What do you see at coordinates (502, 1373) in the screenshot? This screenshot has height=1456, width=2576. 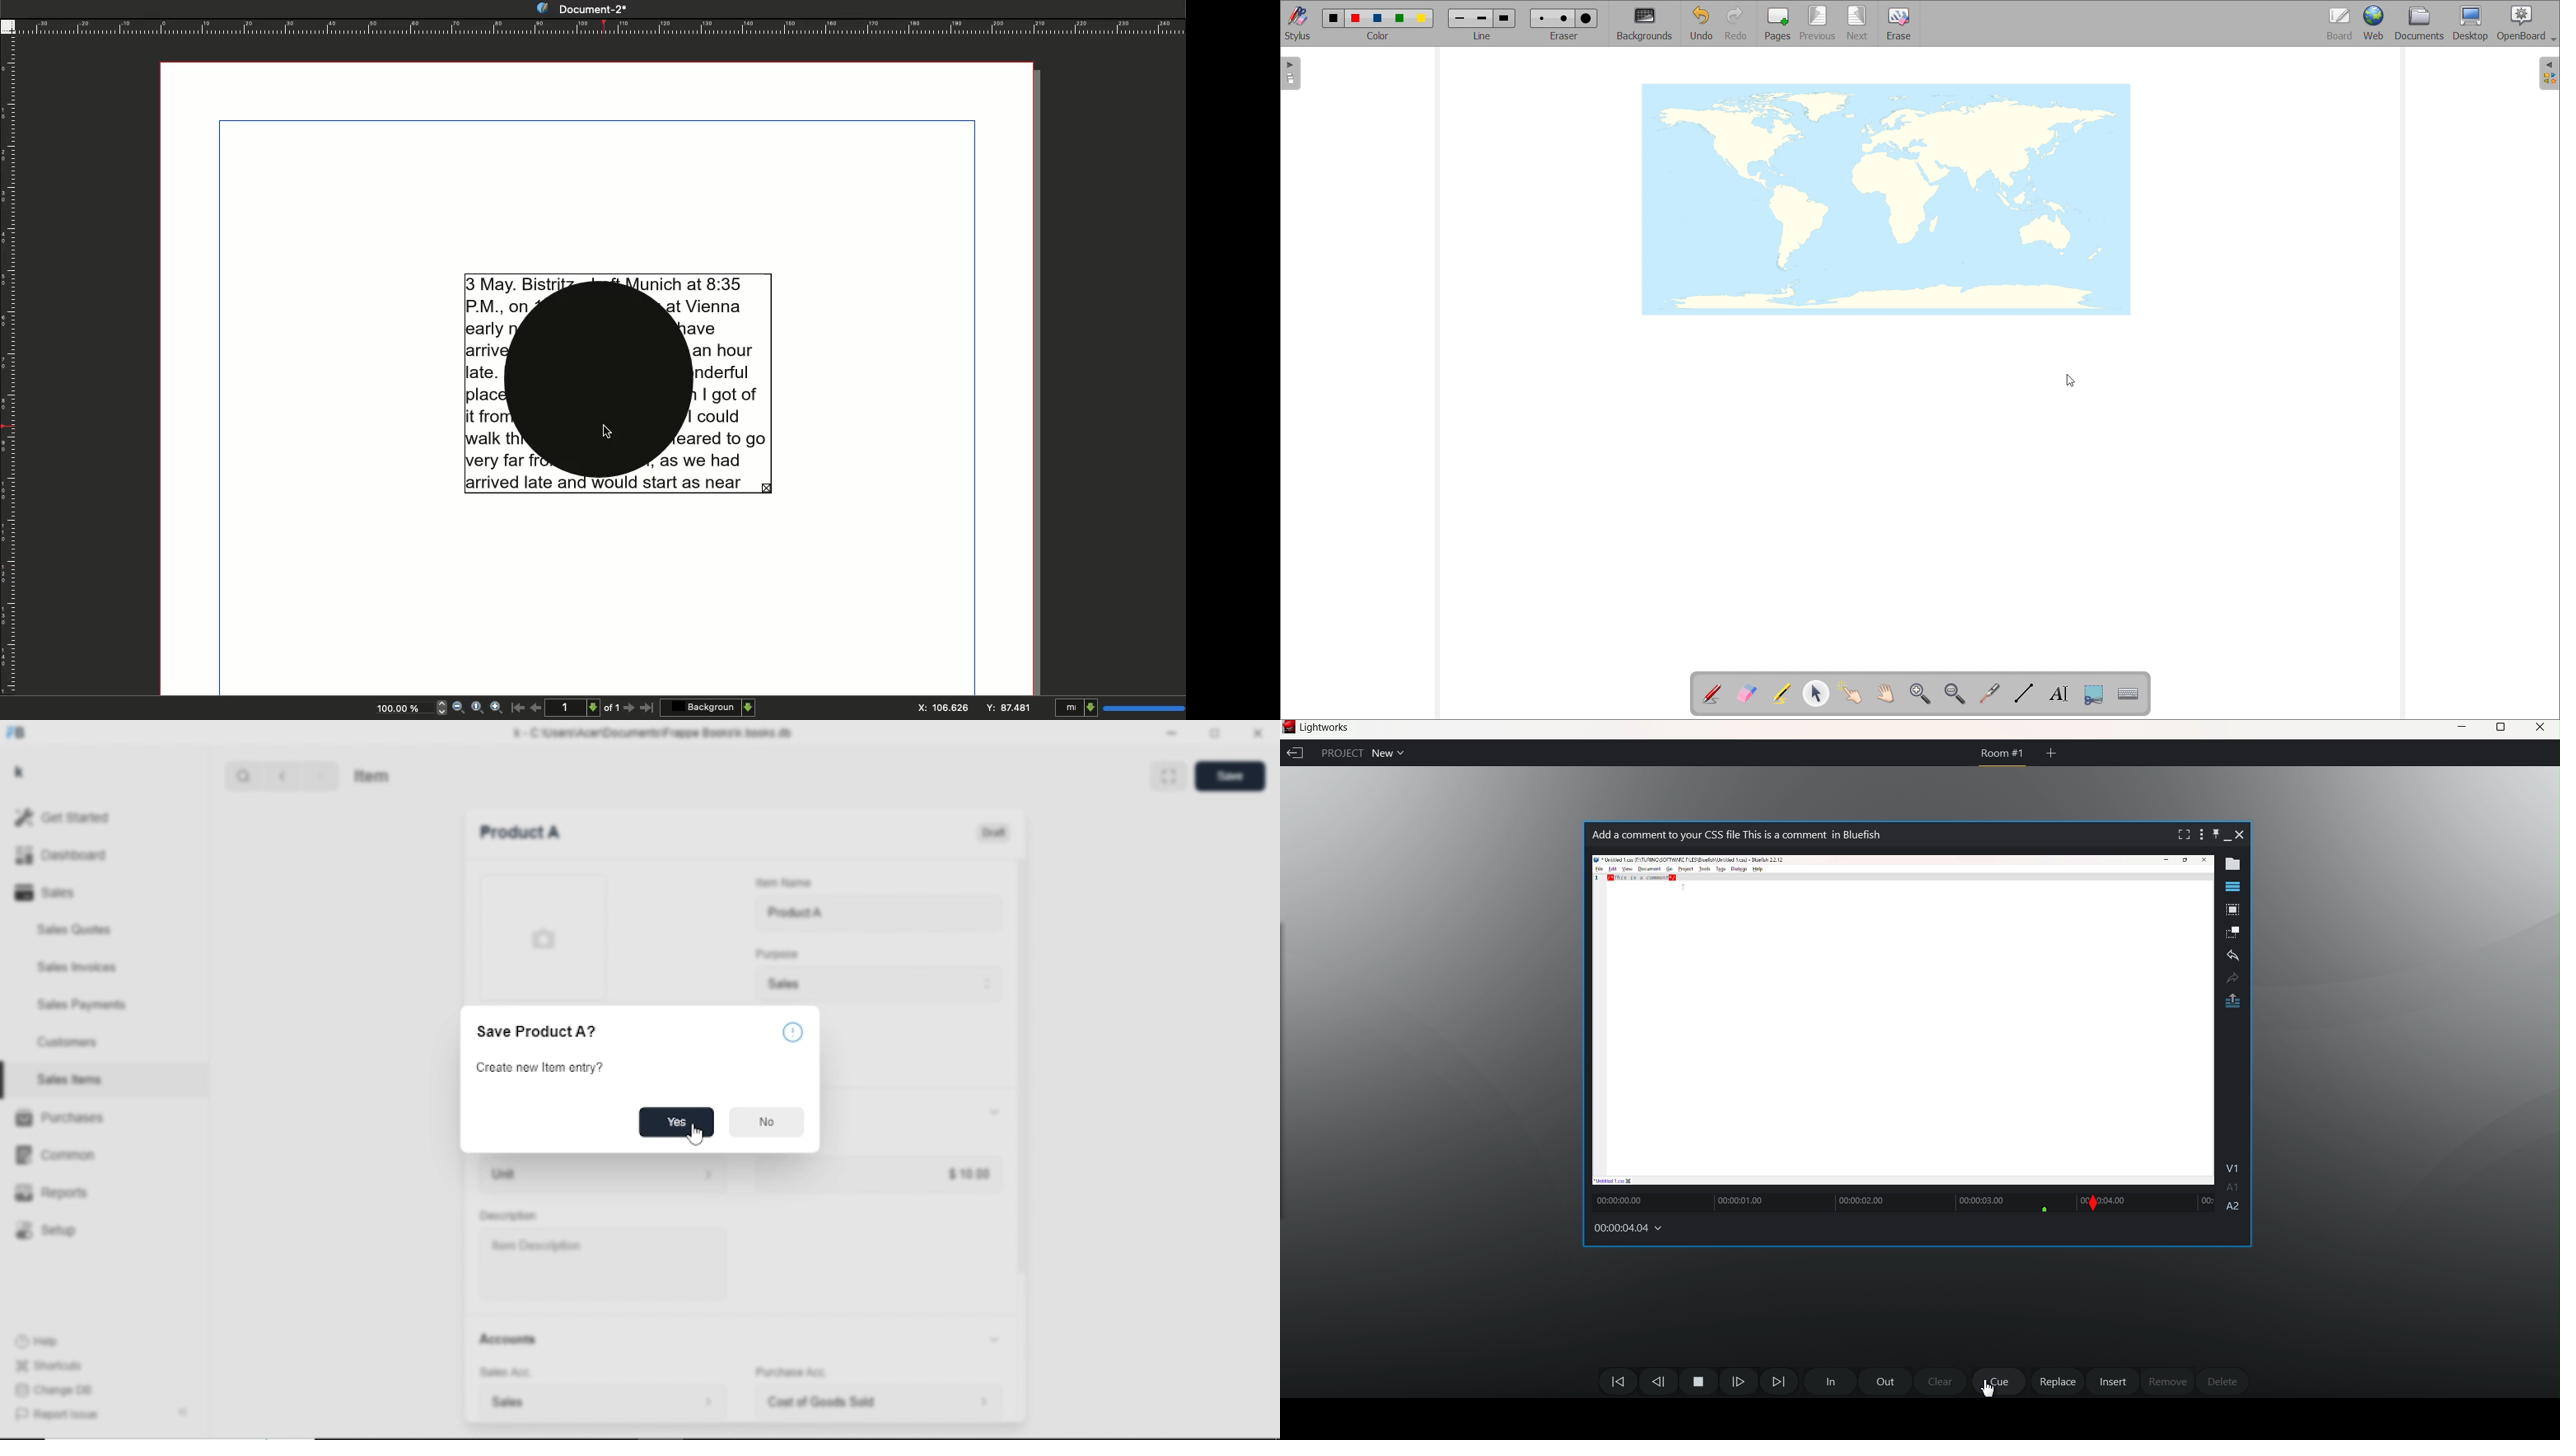 I see `Sales Acc.` at bounding box center [502, 1373].